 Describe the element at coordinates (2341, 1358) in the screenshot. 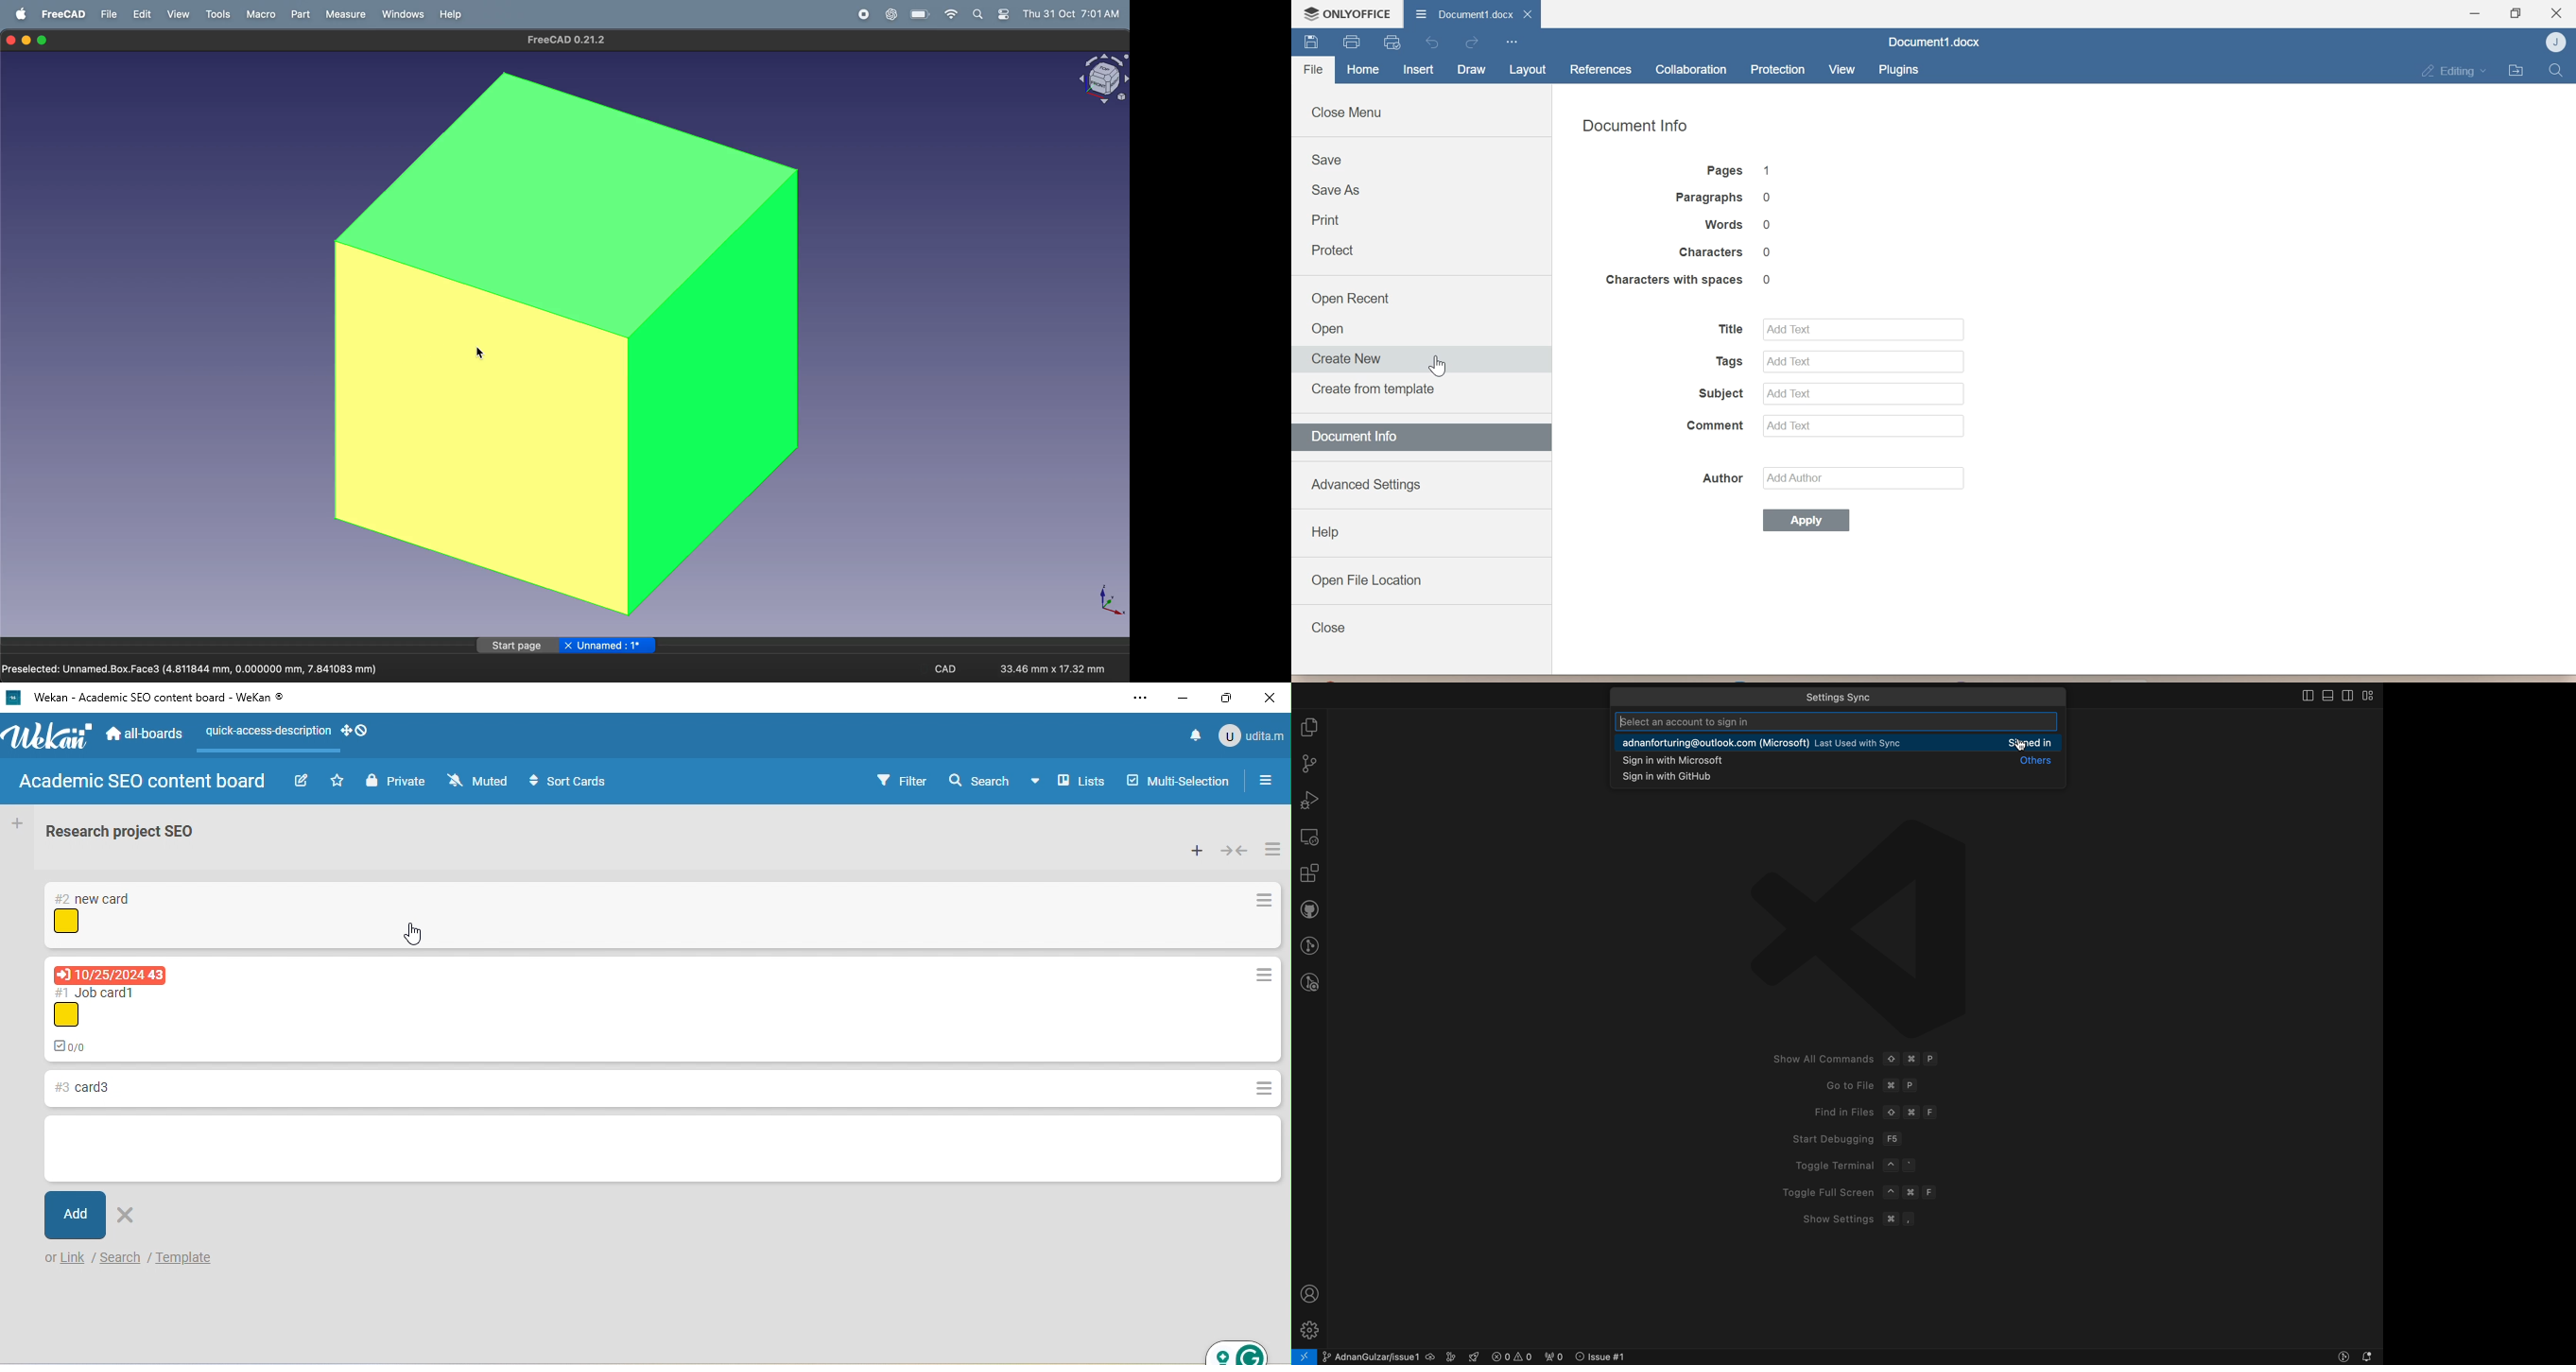

I see `` at that location.